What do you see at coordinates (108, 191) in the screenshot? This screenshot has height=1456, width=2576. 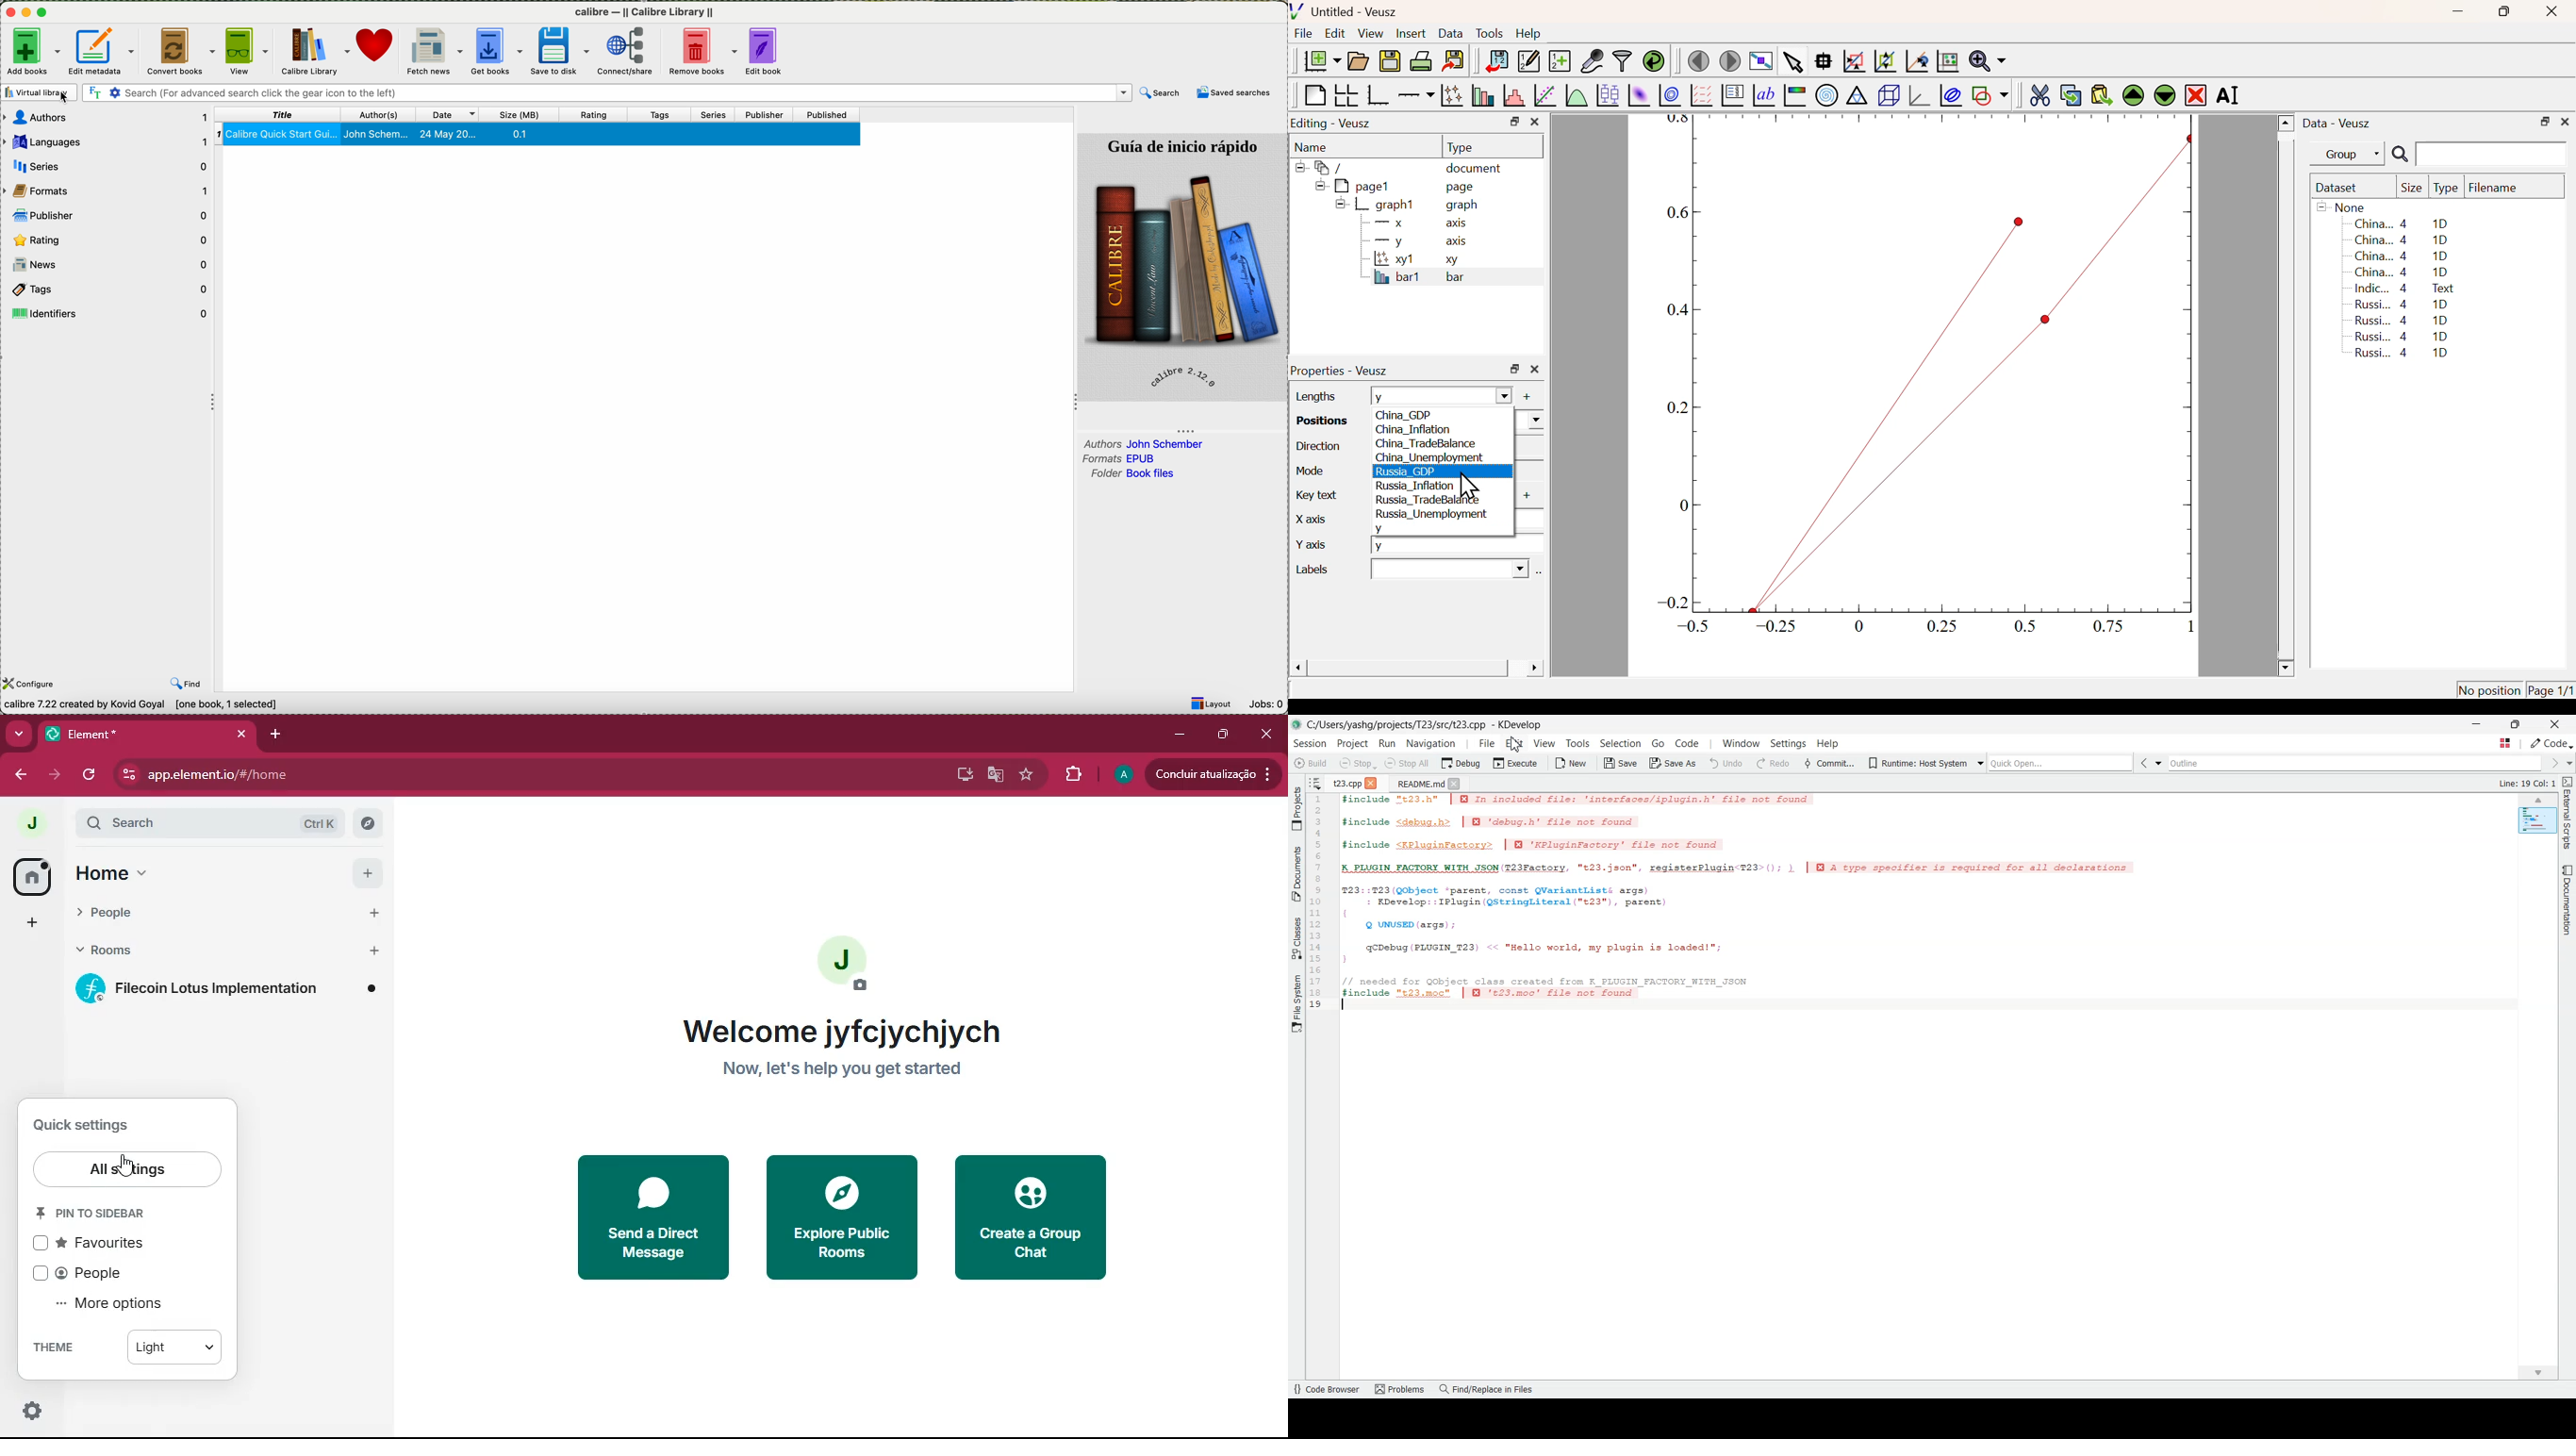 I see `formats` at bounding box center [108, 191].